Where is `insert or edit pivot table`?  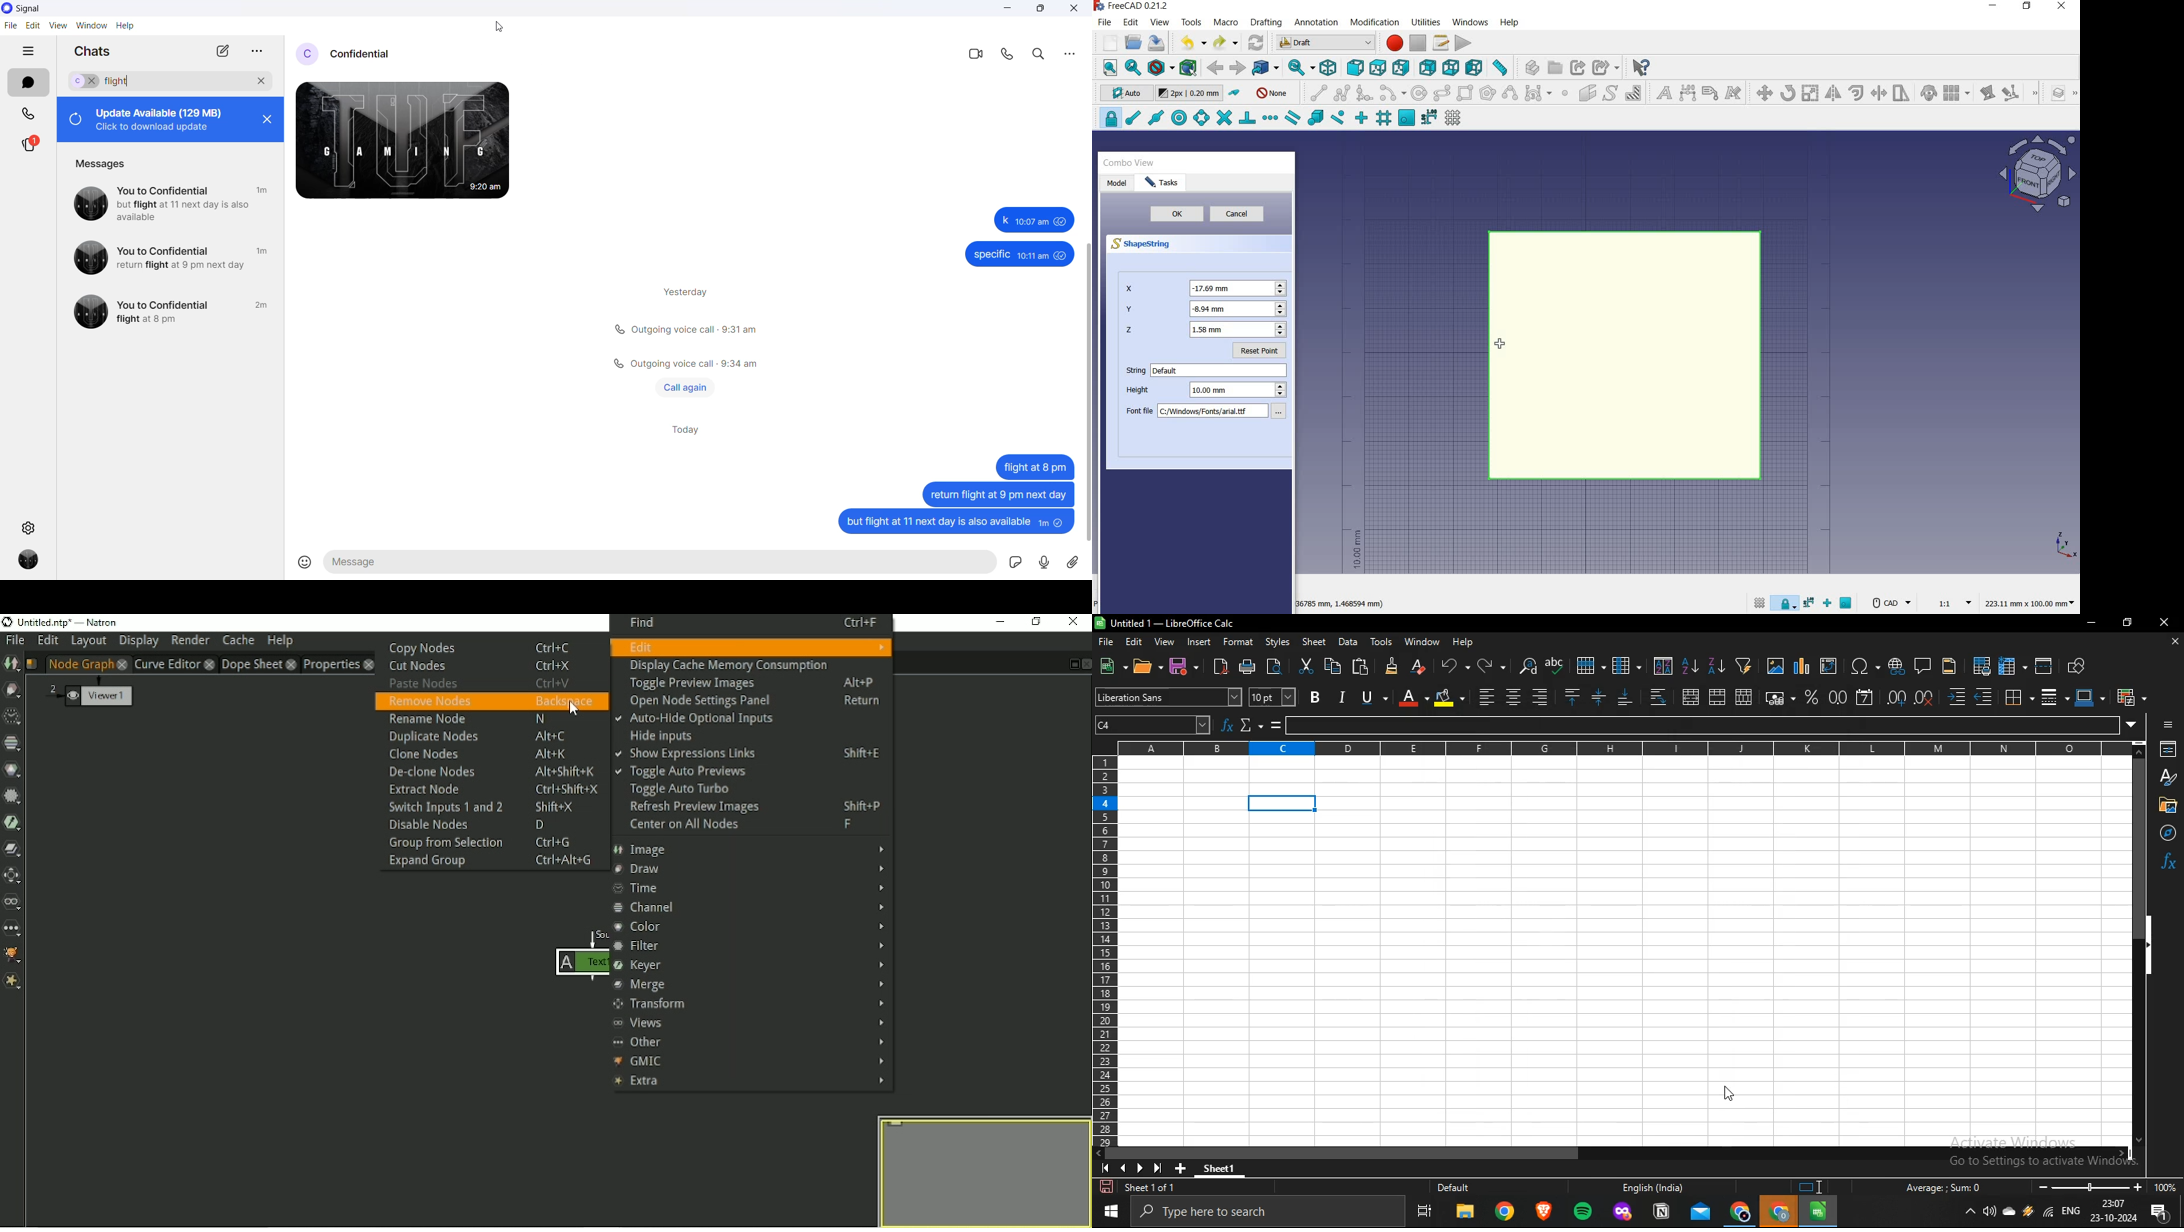 insert or edit pivot table is located at coordinates (1827, 665).